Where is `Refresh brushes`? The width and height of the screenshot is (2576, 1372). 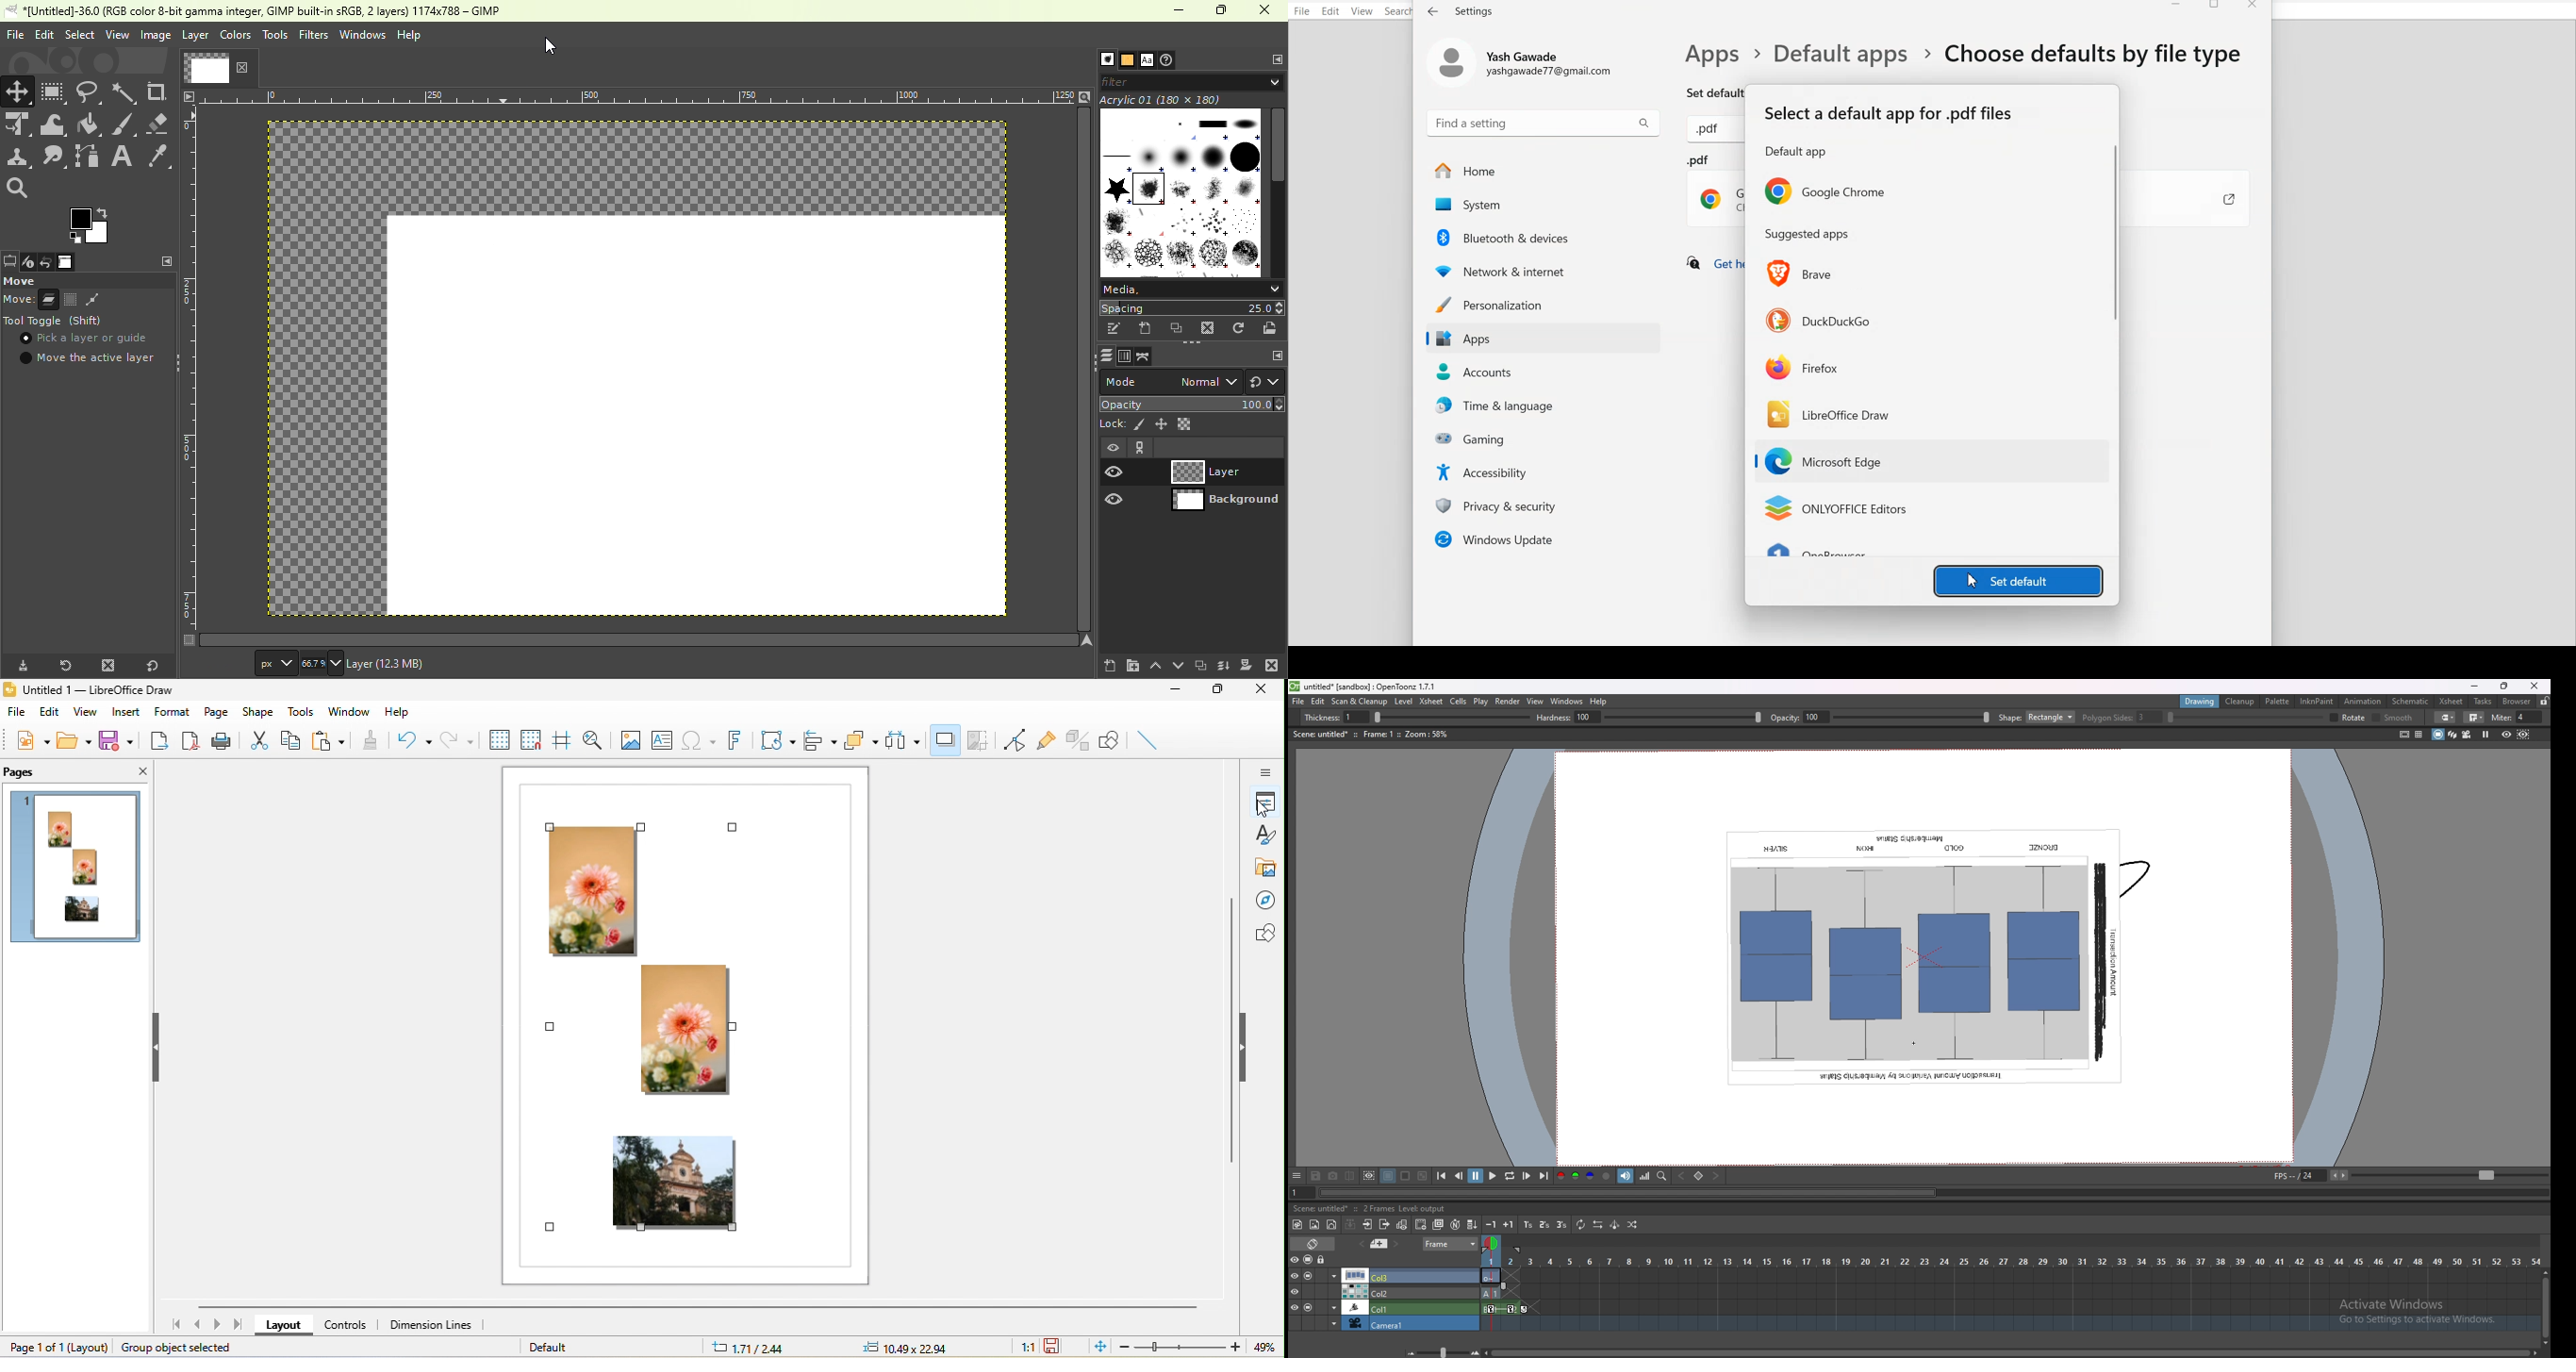
Refresh brushes is located at coordinates (1241, 327).